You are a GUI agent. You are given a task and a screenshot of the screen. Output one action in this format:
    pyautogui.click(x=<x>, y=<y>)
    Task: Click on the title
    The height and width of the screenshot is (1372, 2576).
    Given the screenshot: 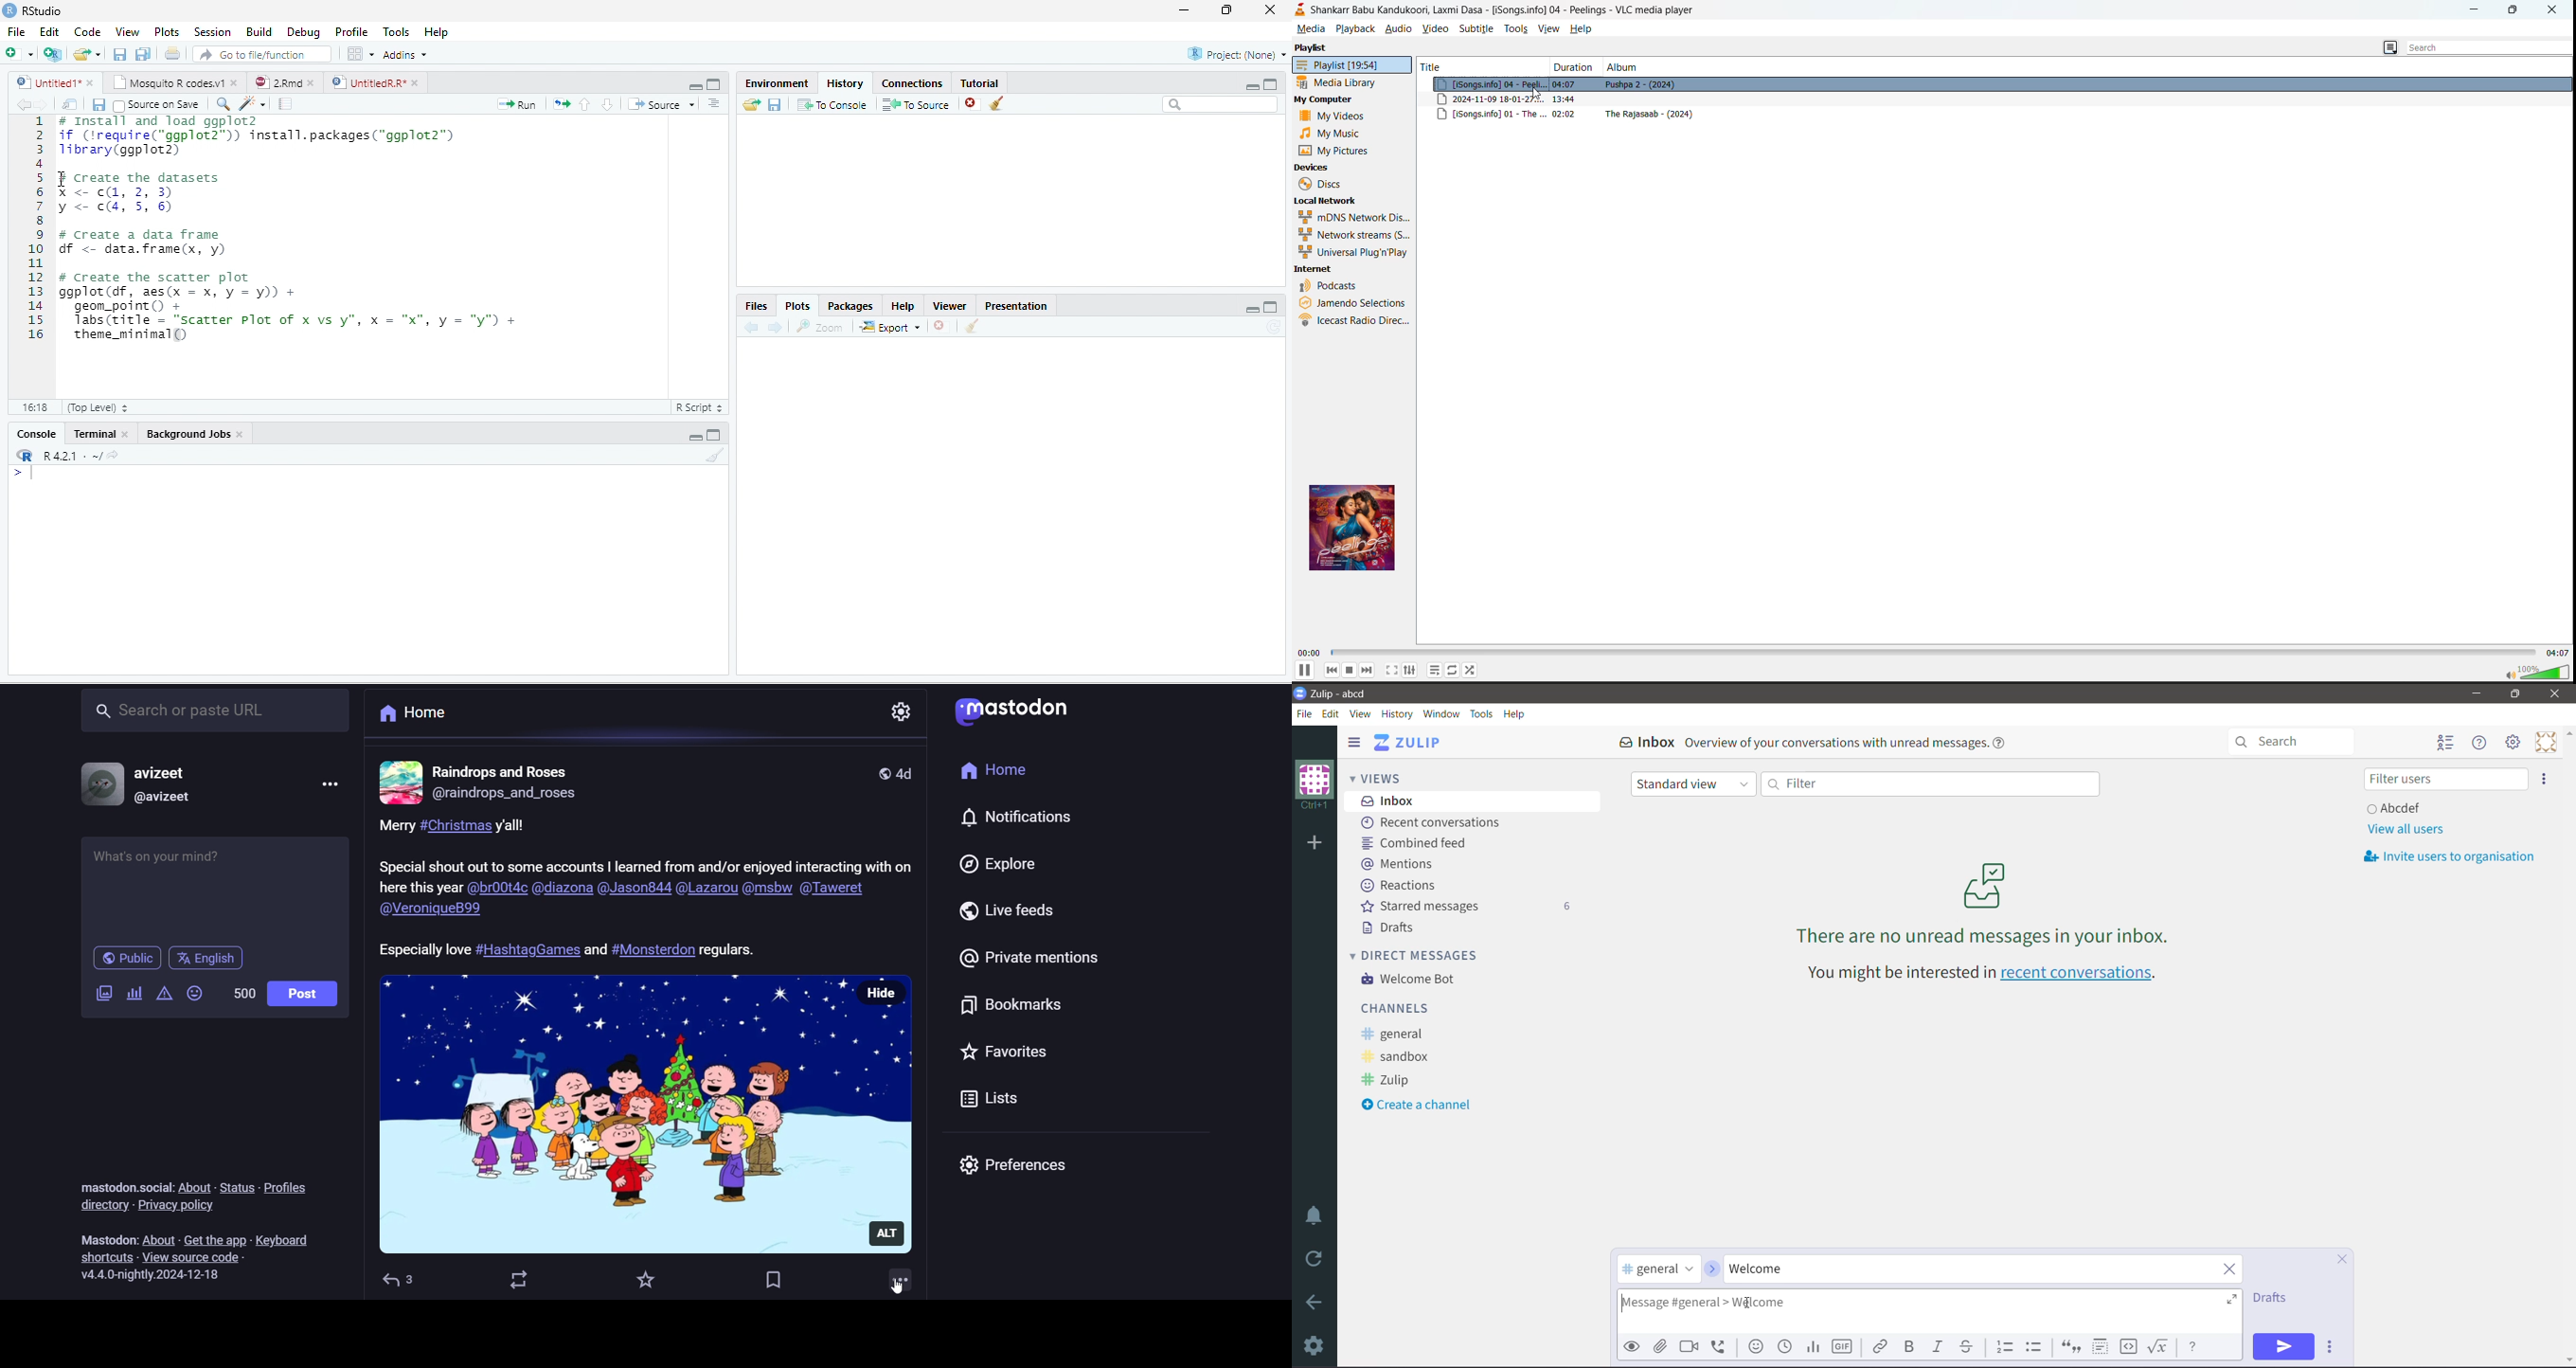 What is the action you would take?
    pyautogui.click(x=1480, y=65)
    